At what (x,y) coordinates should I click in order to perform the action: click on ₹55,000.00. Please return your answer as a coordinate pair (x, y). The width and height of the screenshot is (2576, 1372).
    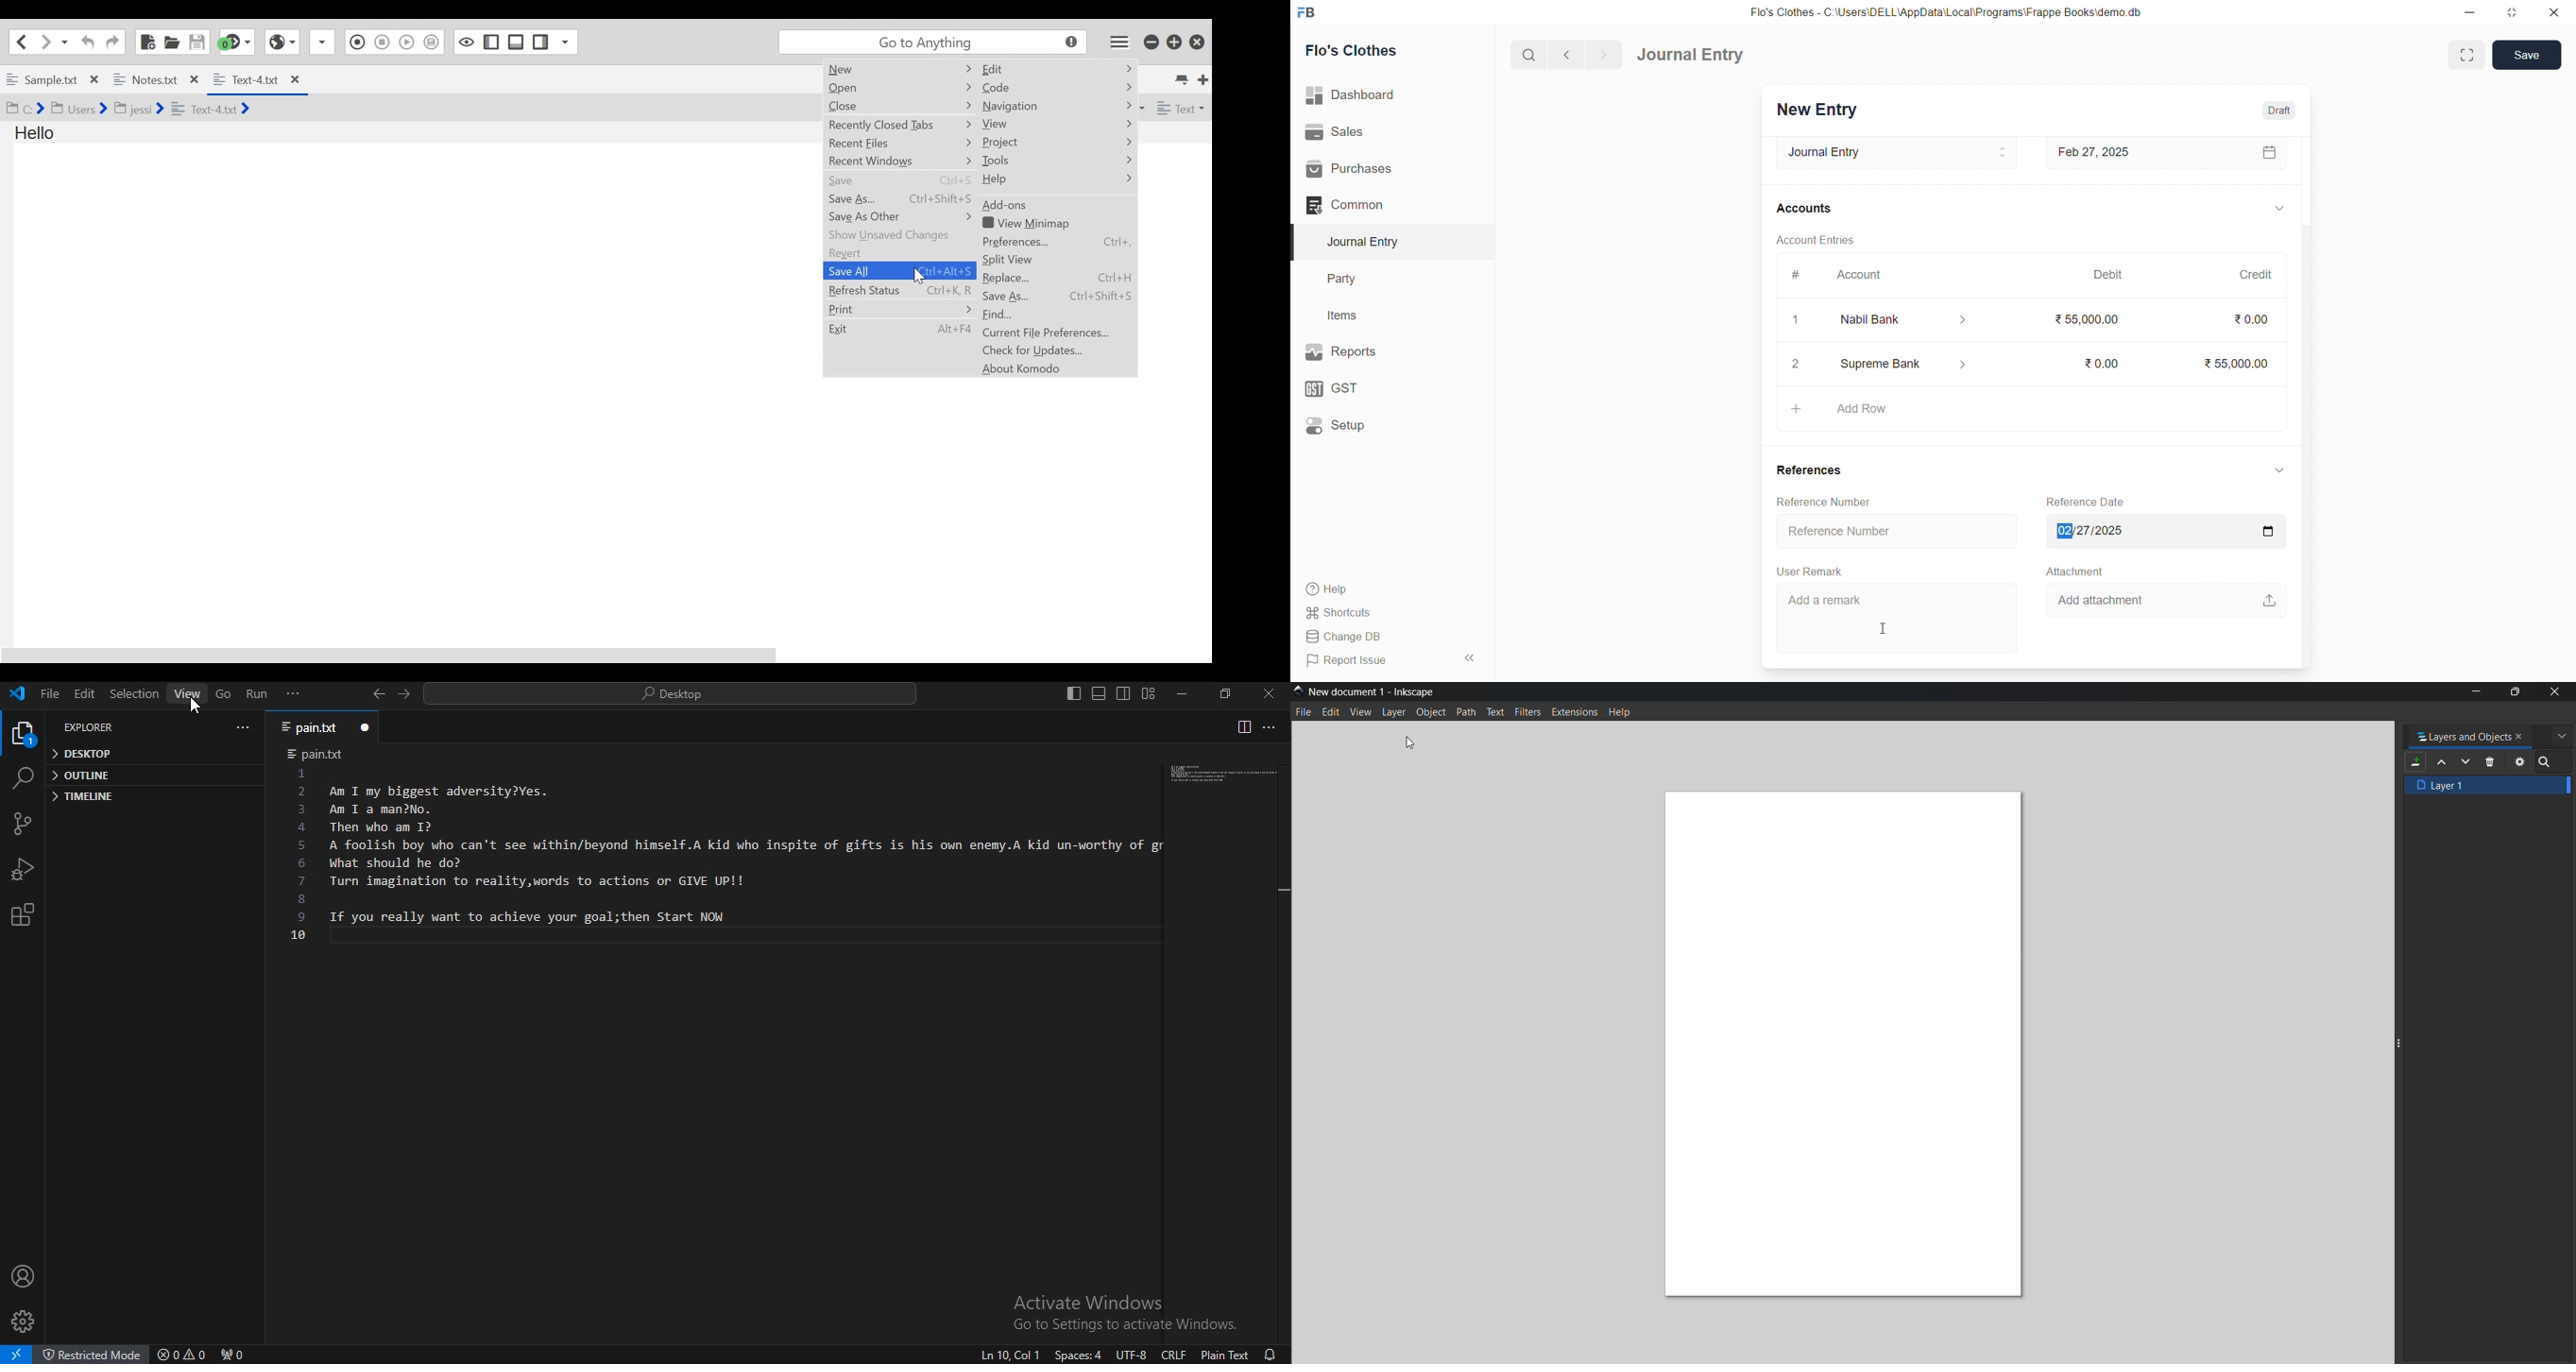
    Looking at the image, I should click on (2230, 362).